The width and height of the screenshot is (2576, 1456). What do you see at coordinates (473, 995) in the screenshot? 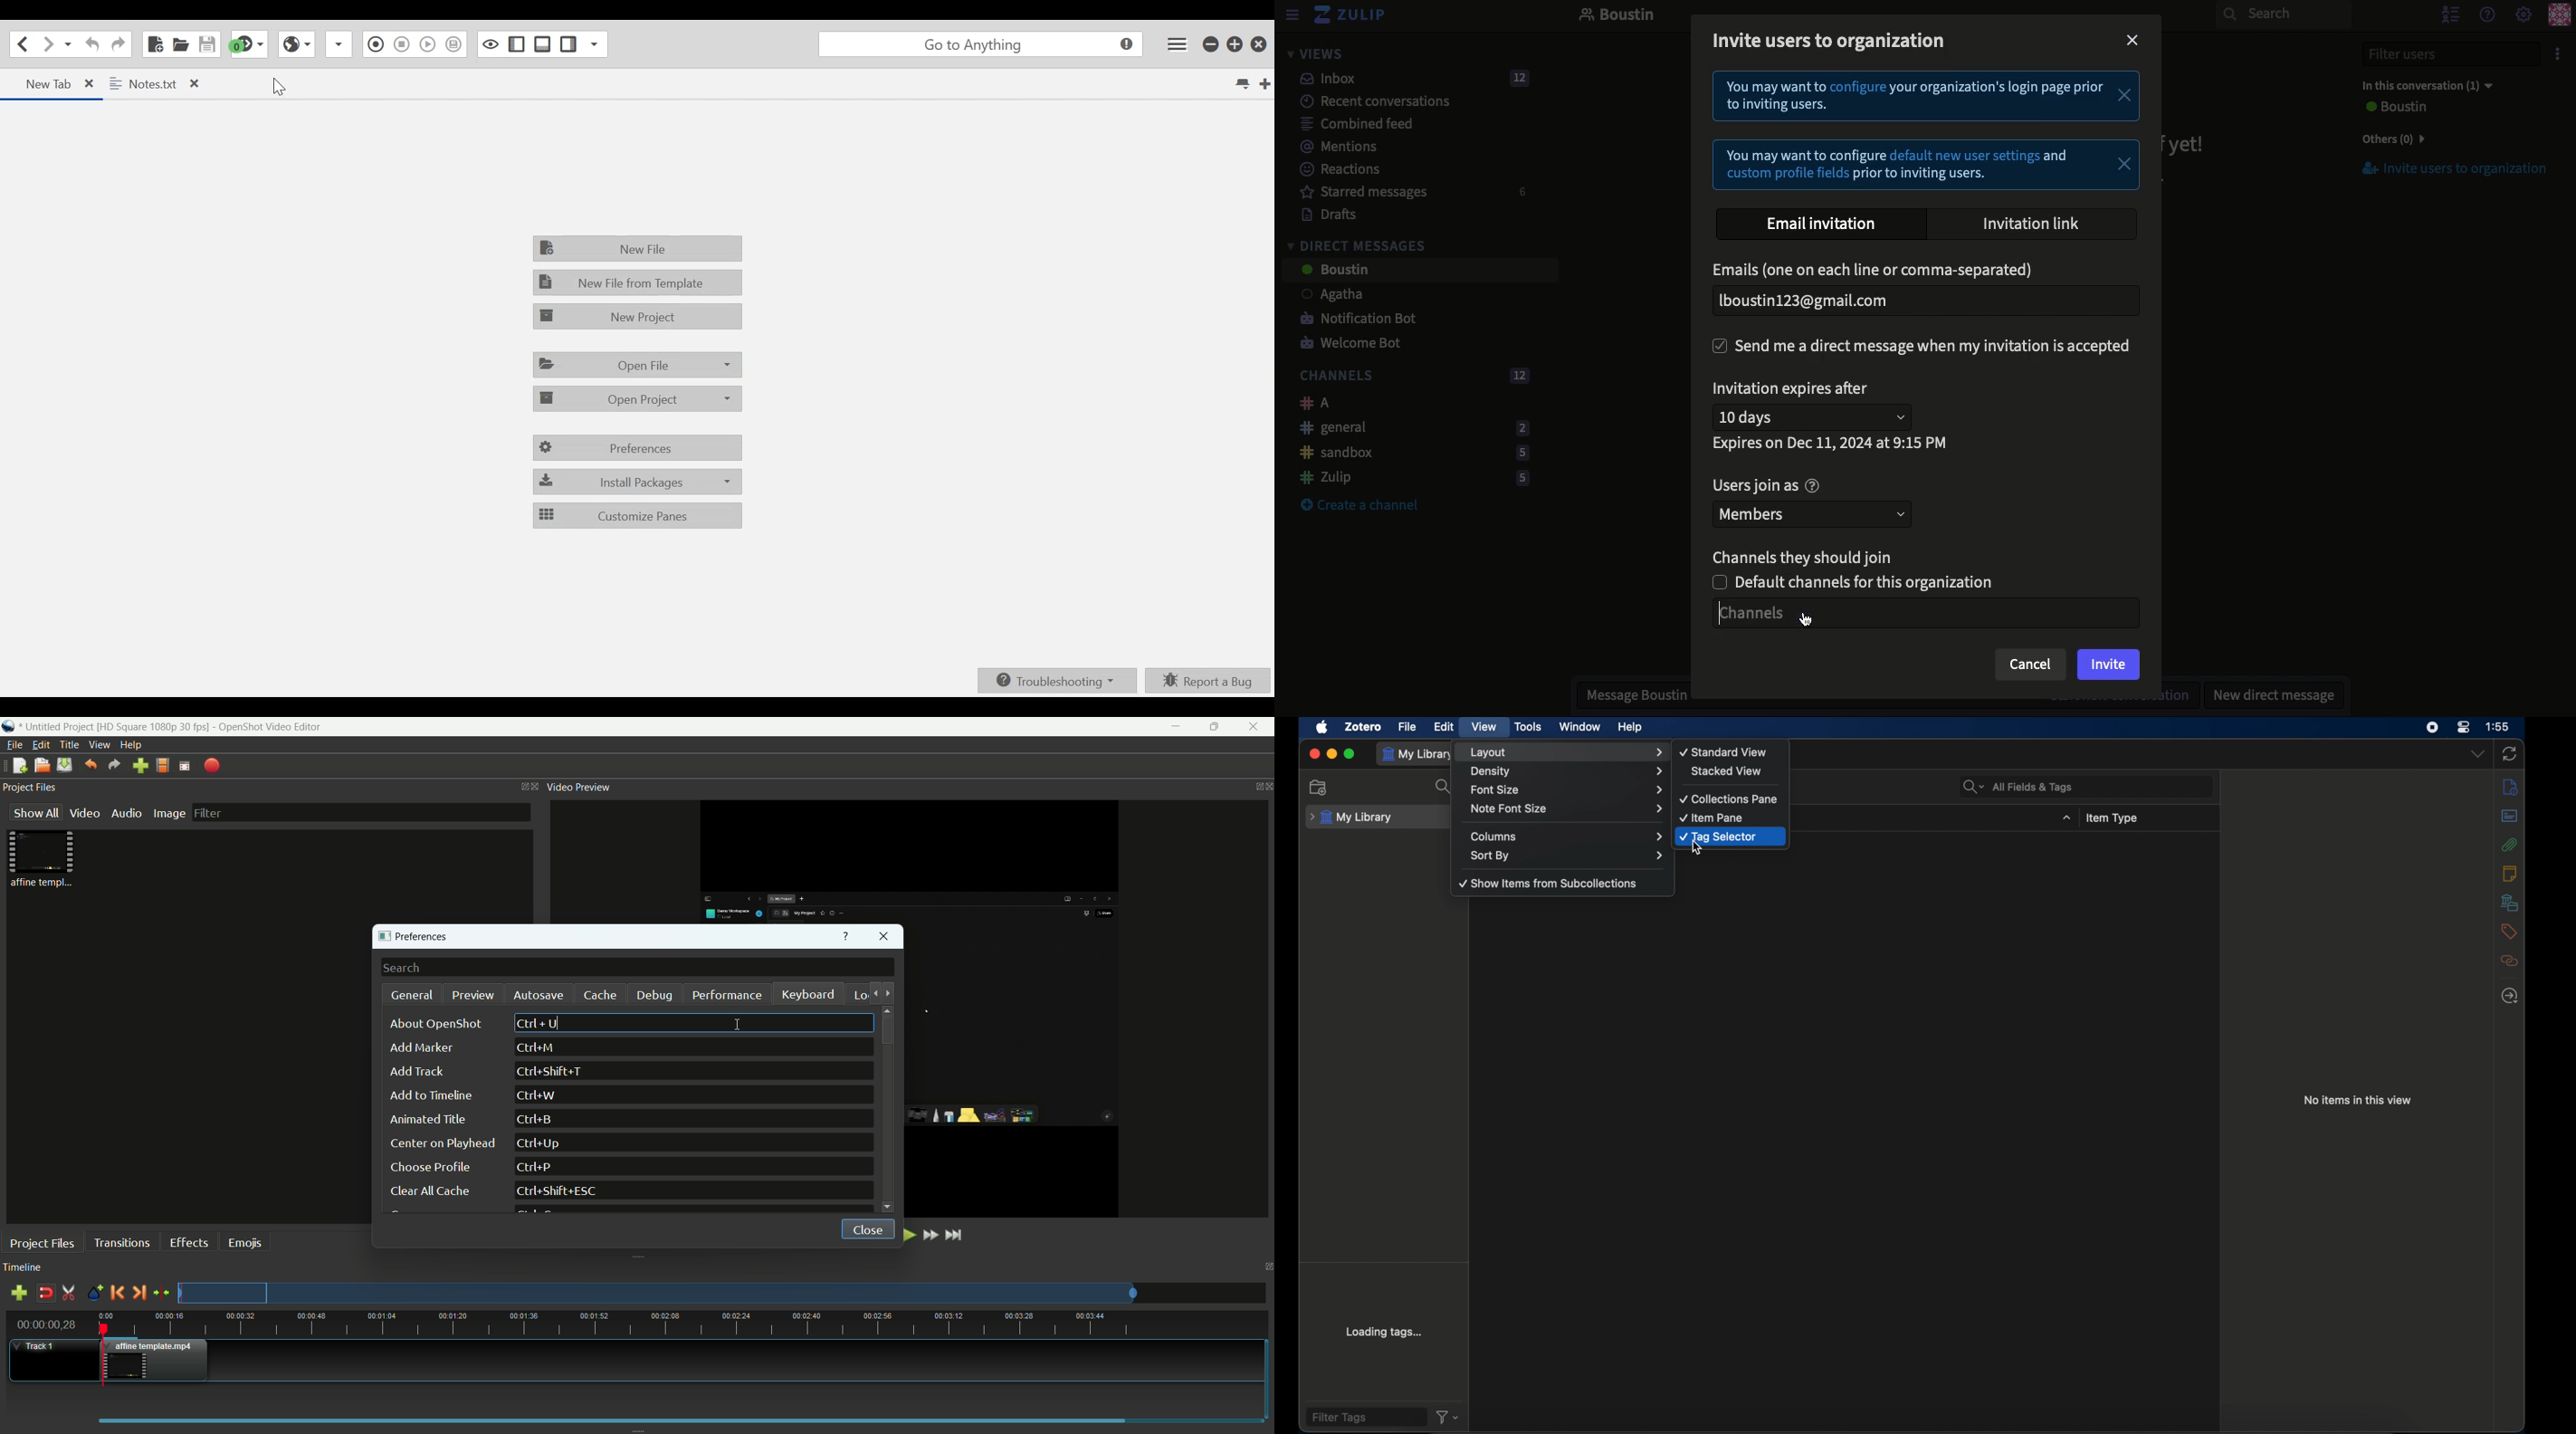
I see `preview` at bounding box center [473, 995].